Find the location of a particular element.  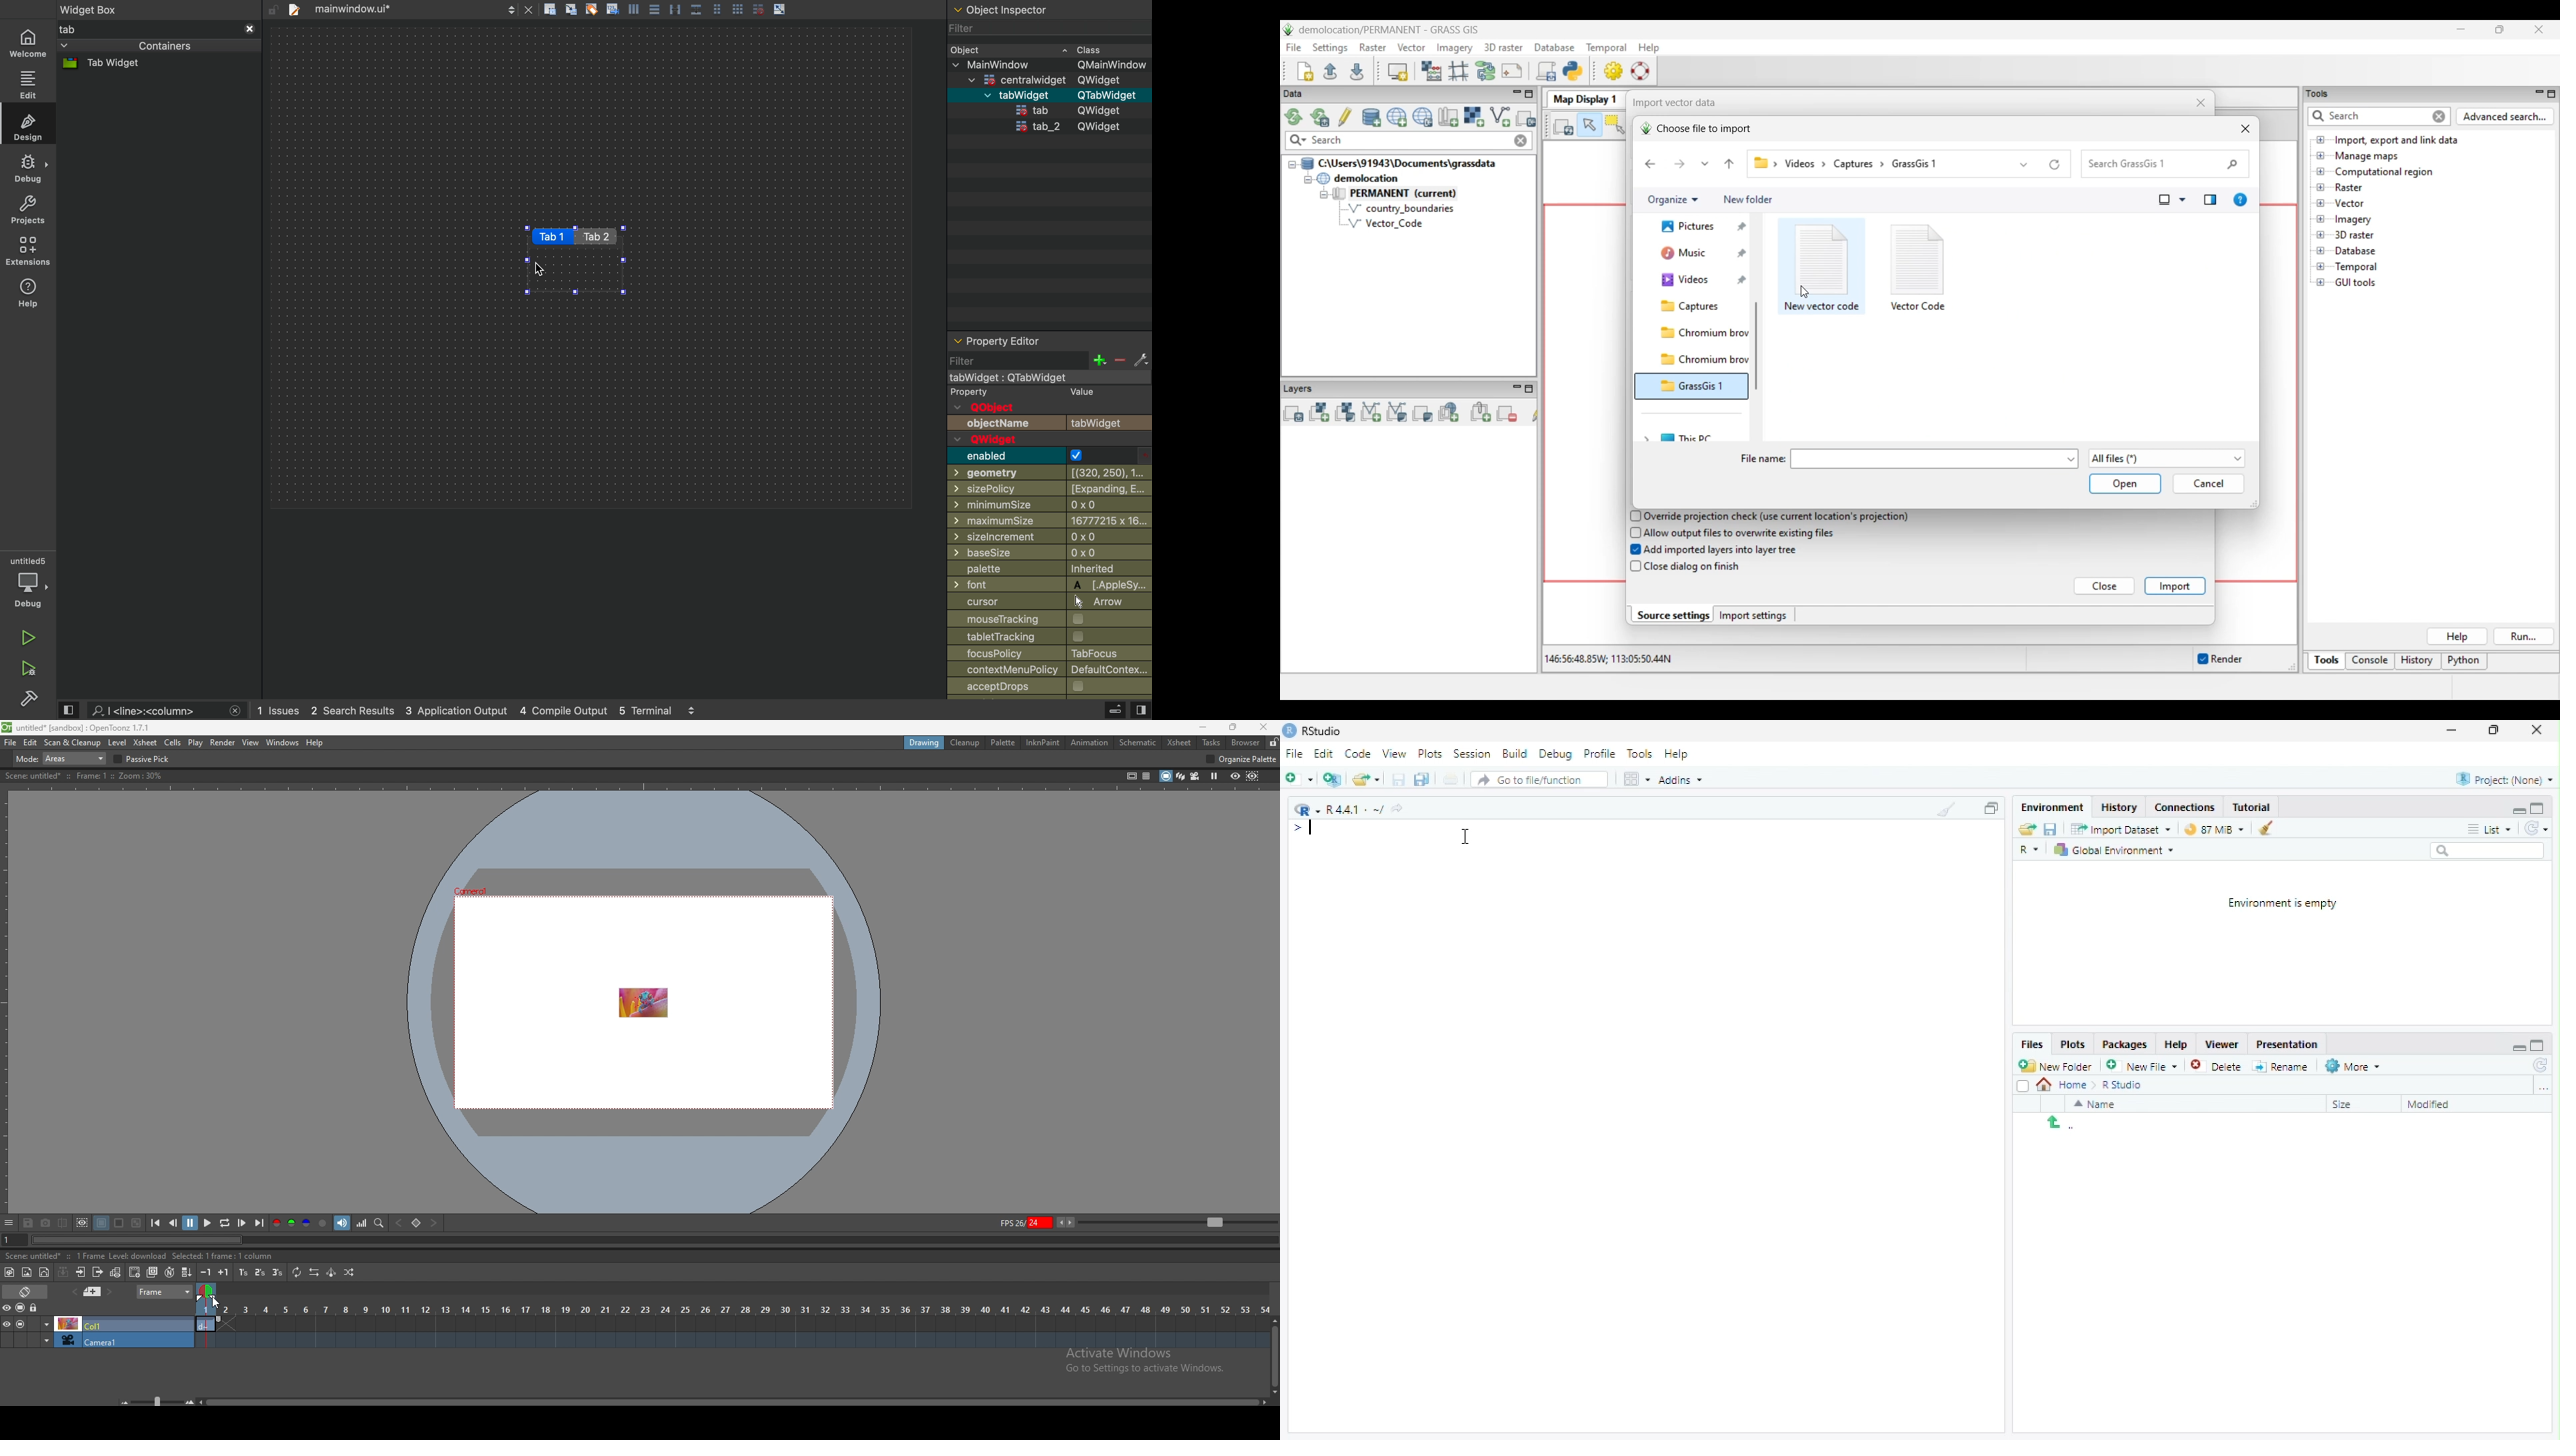

collapse is located at coordinates (63, 1273).